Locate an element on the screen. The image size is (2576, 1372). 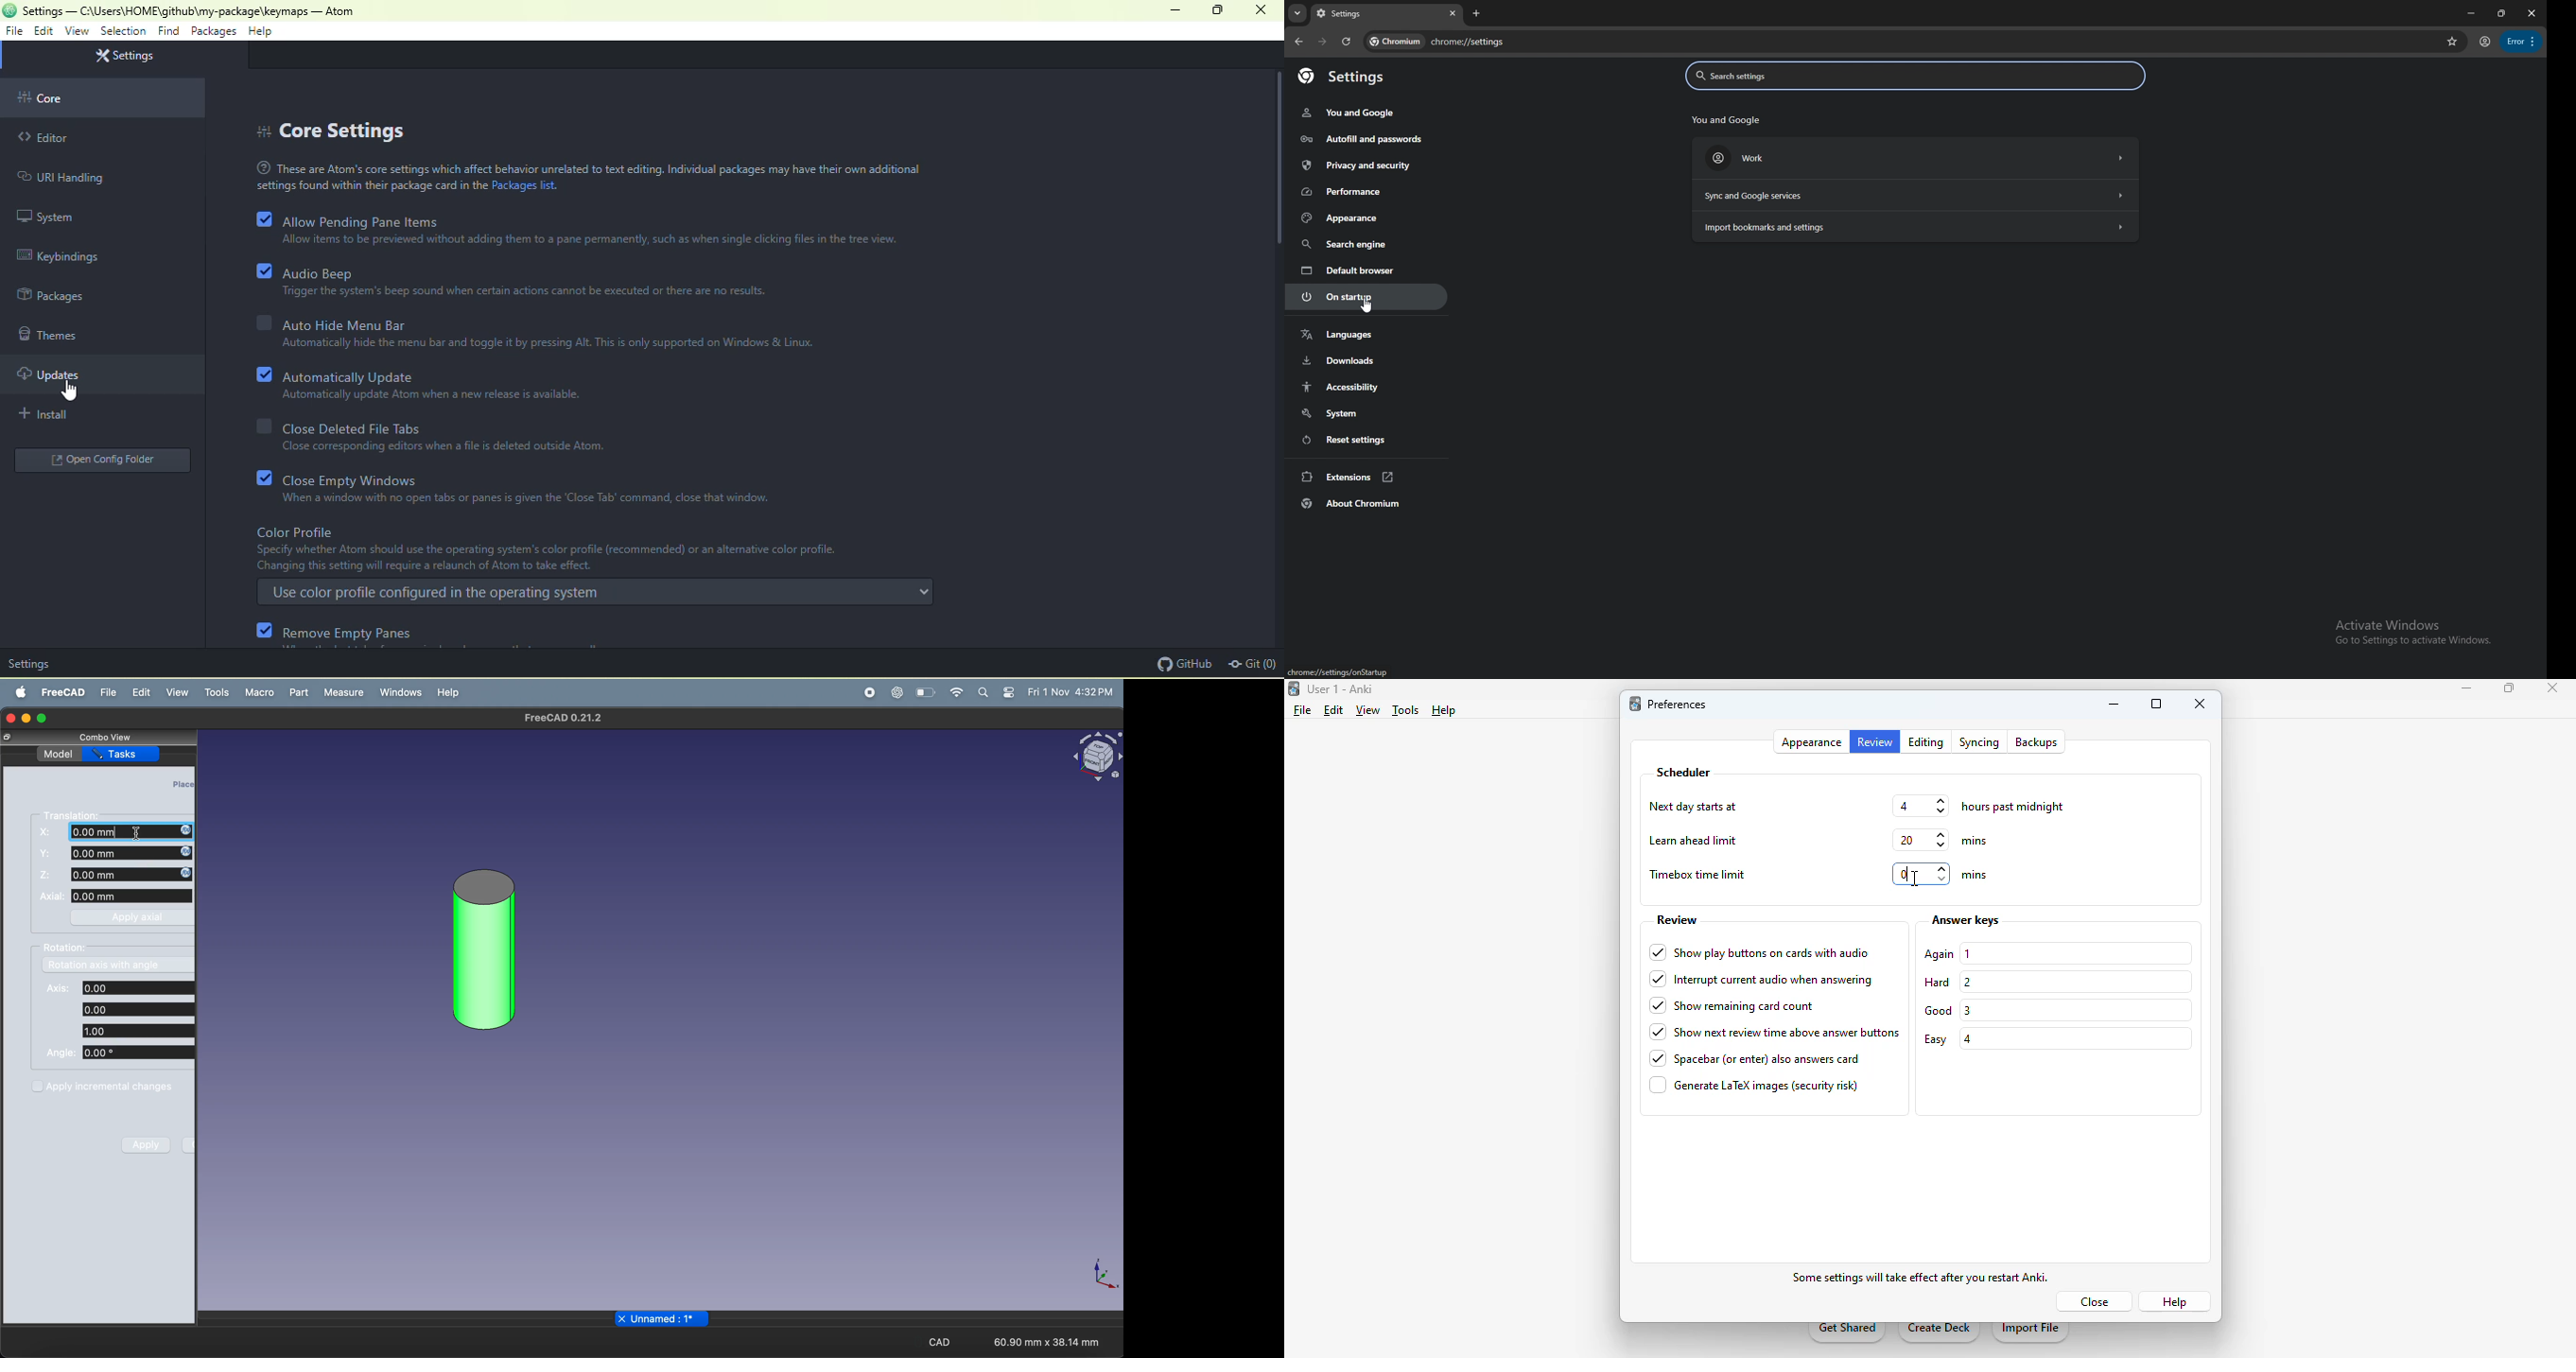
axis coordinates is located at coordinates (139, 1009).